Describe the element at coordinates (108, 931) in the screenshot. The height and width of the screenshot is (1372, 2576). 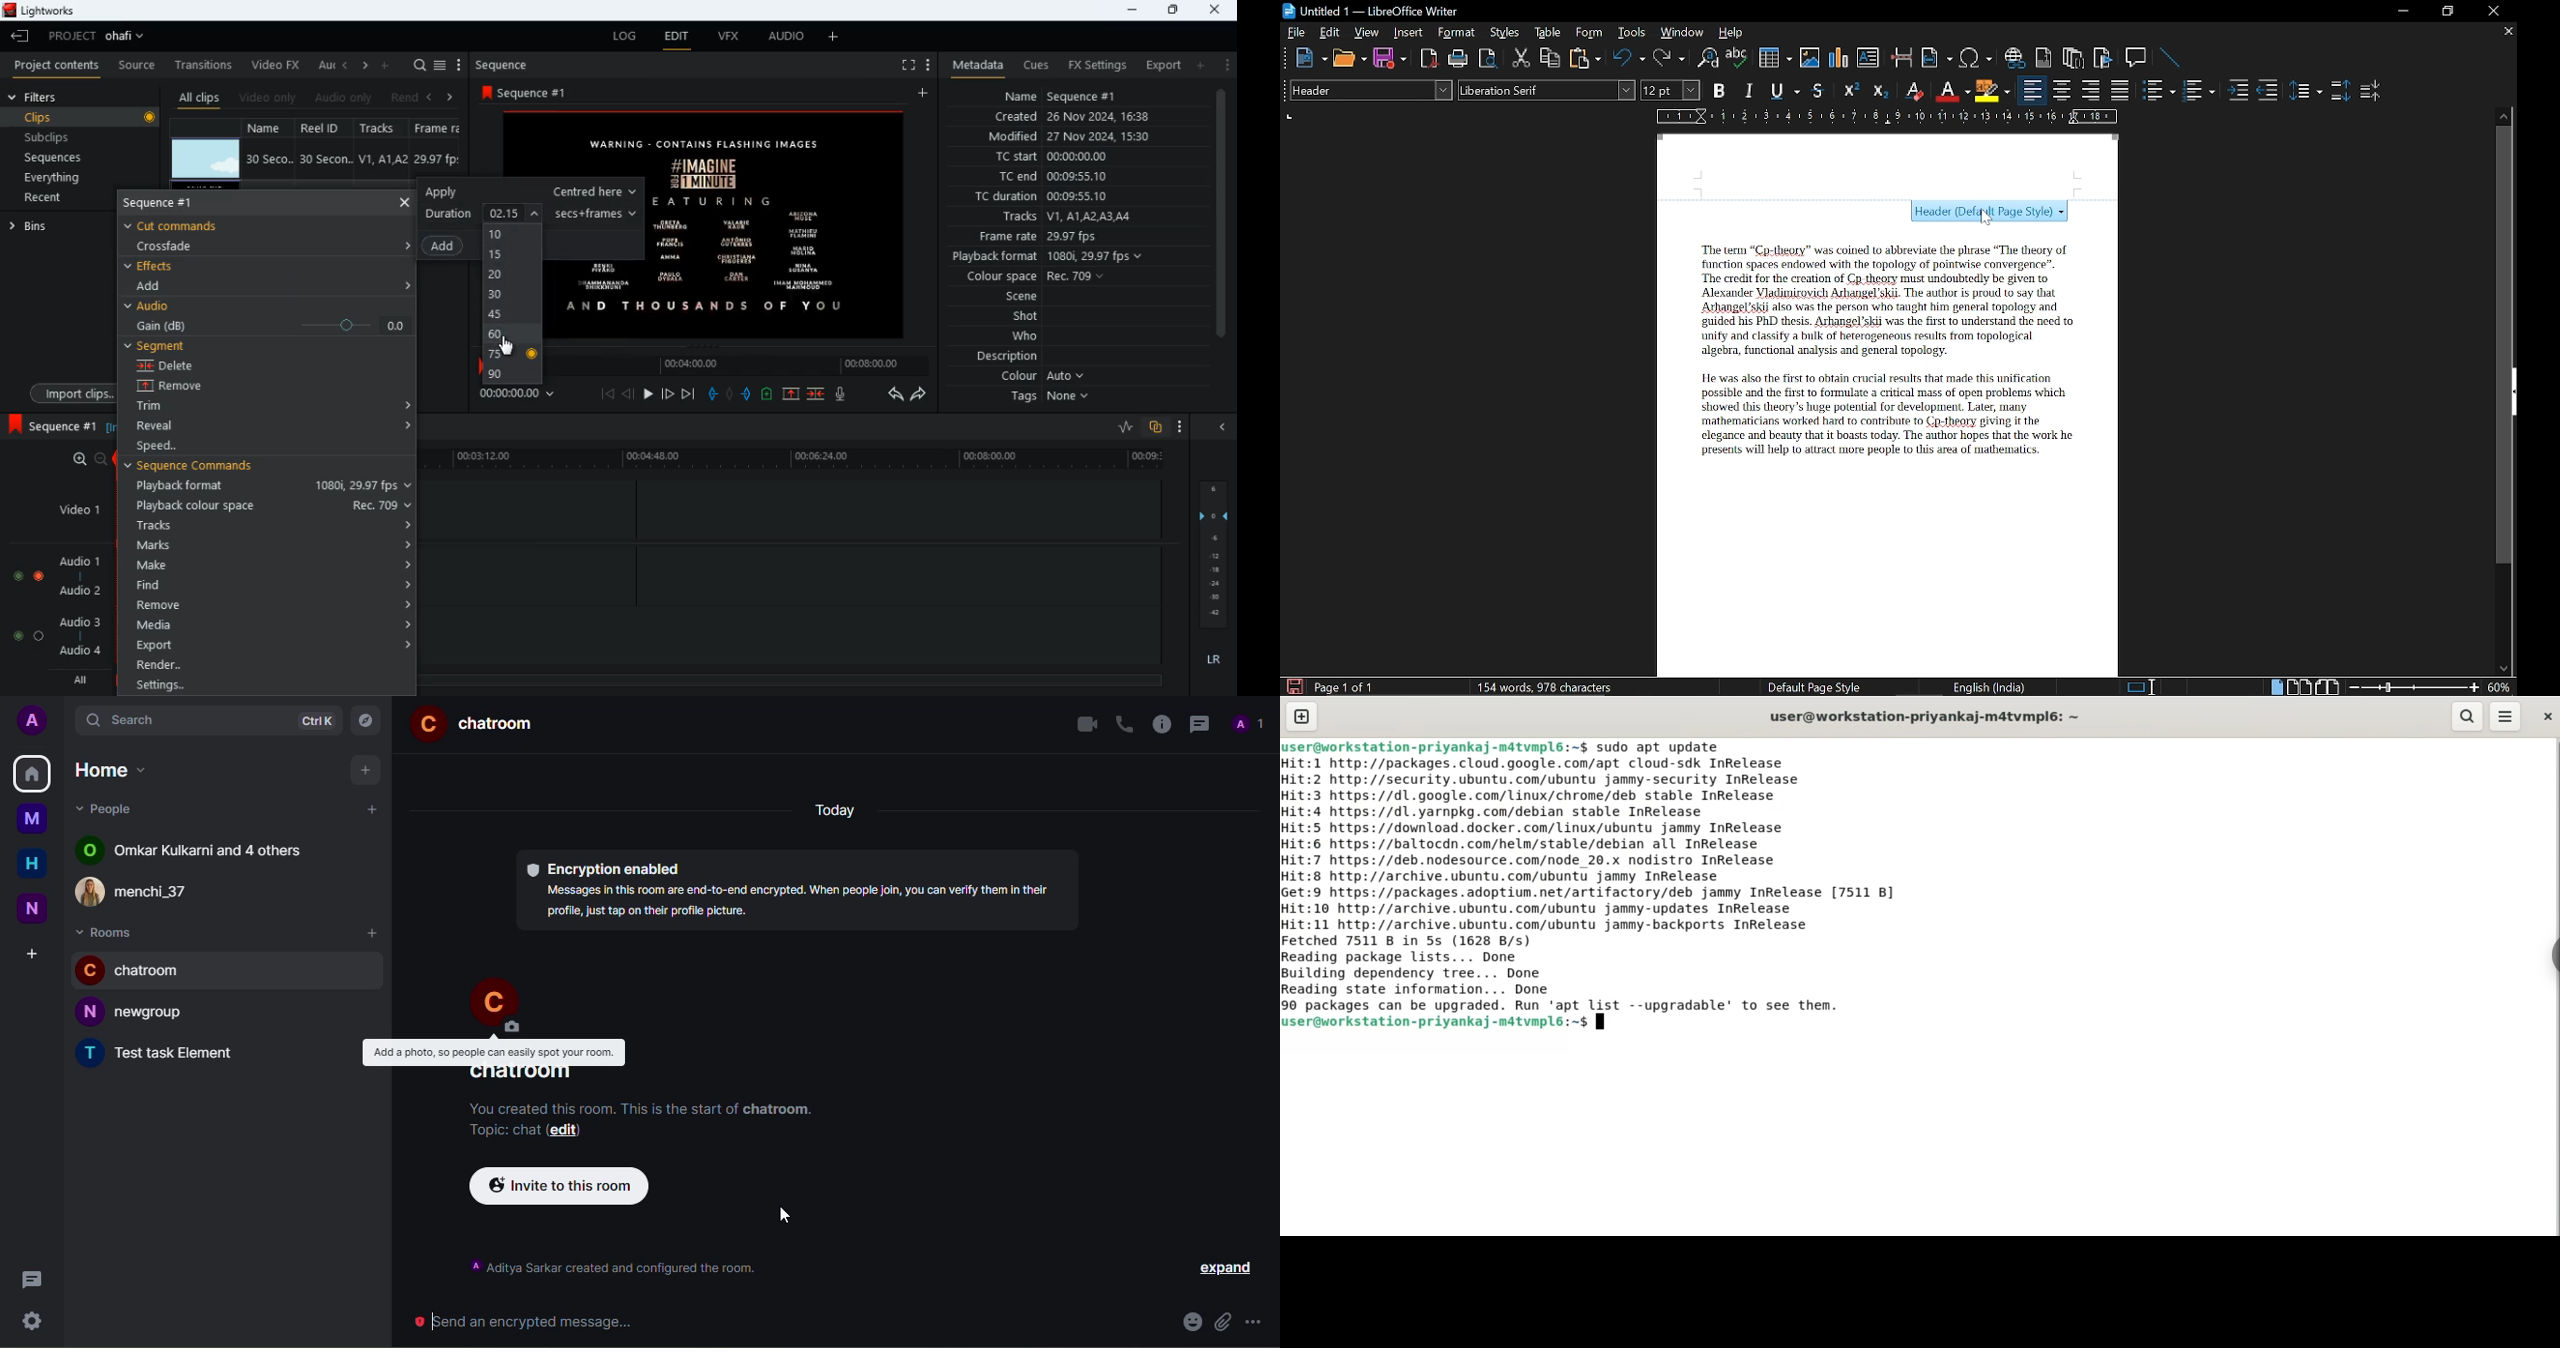
I see `rooms` at that location.